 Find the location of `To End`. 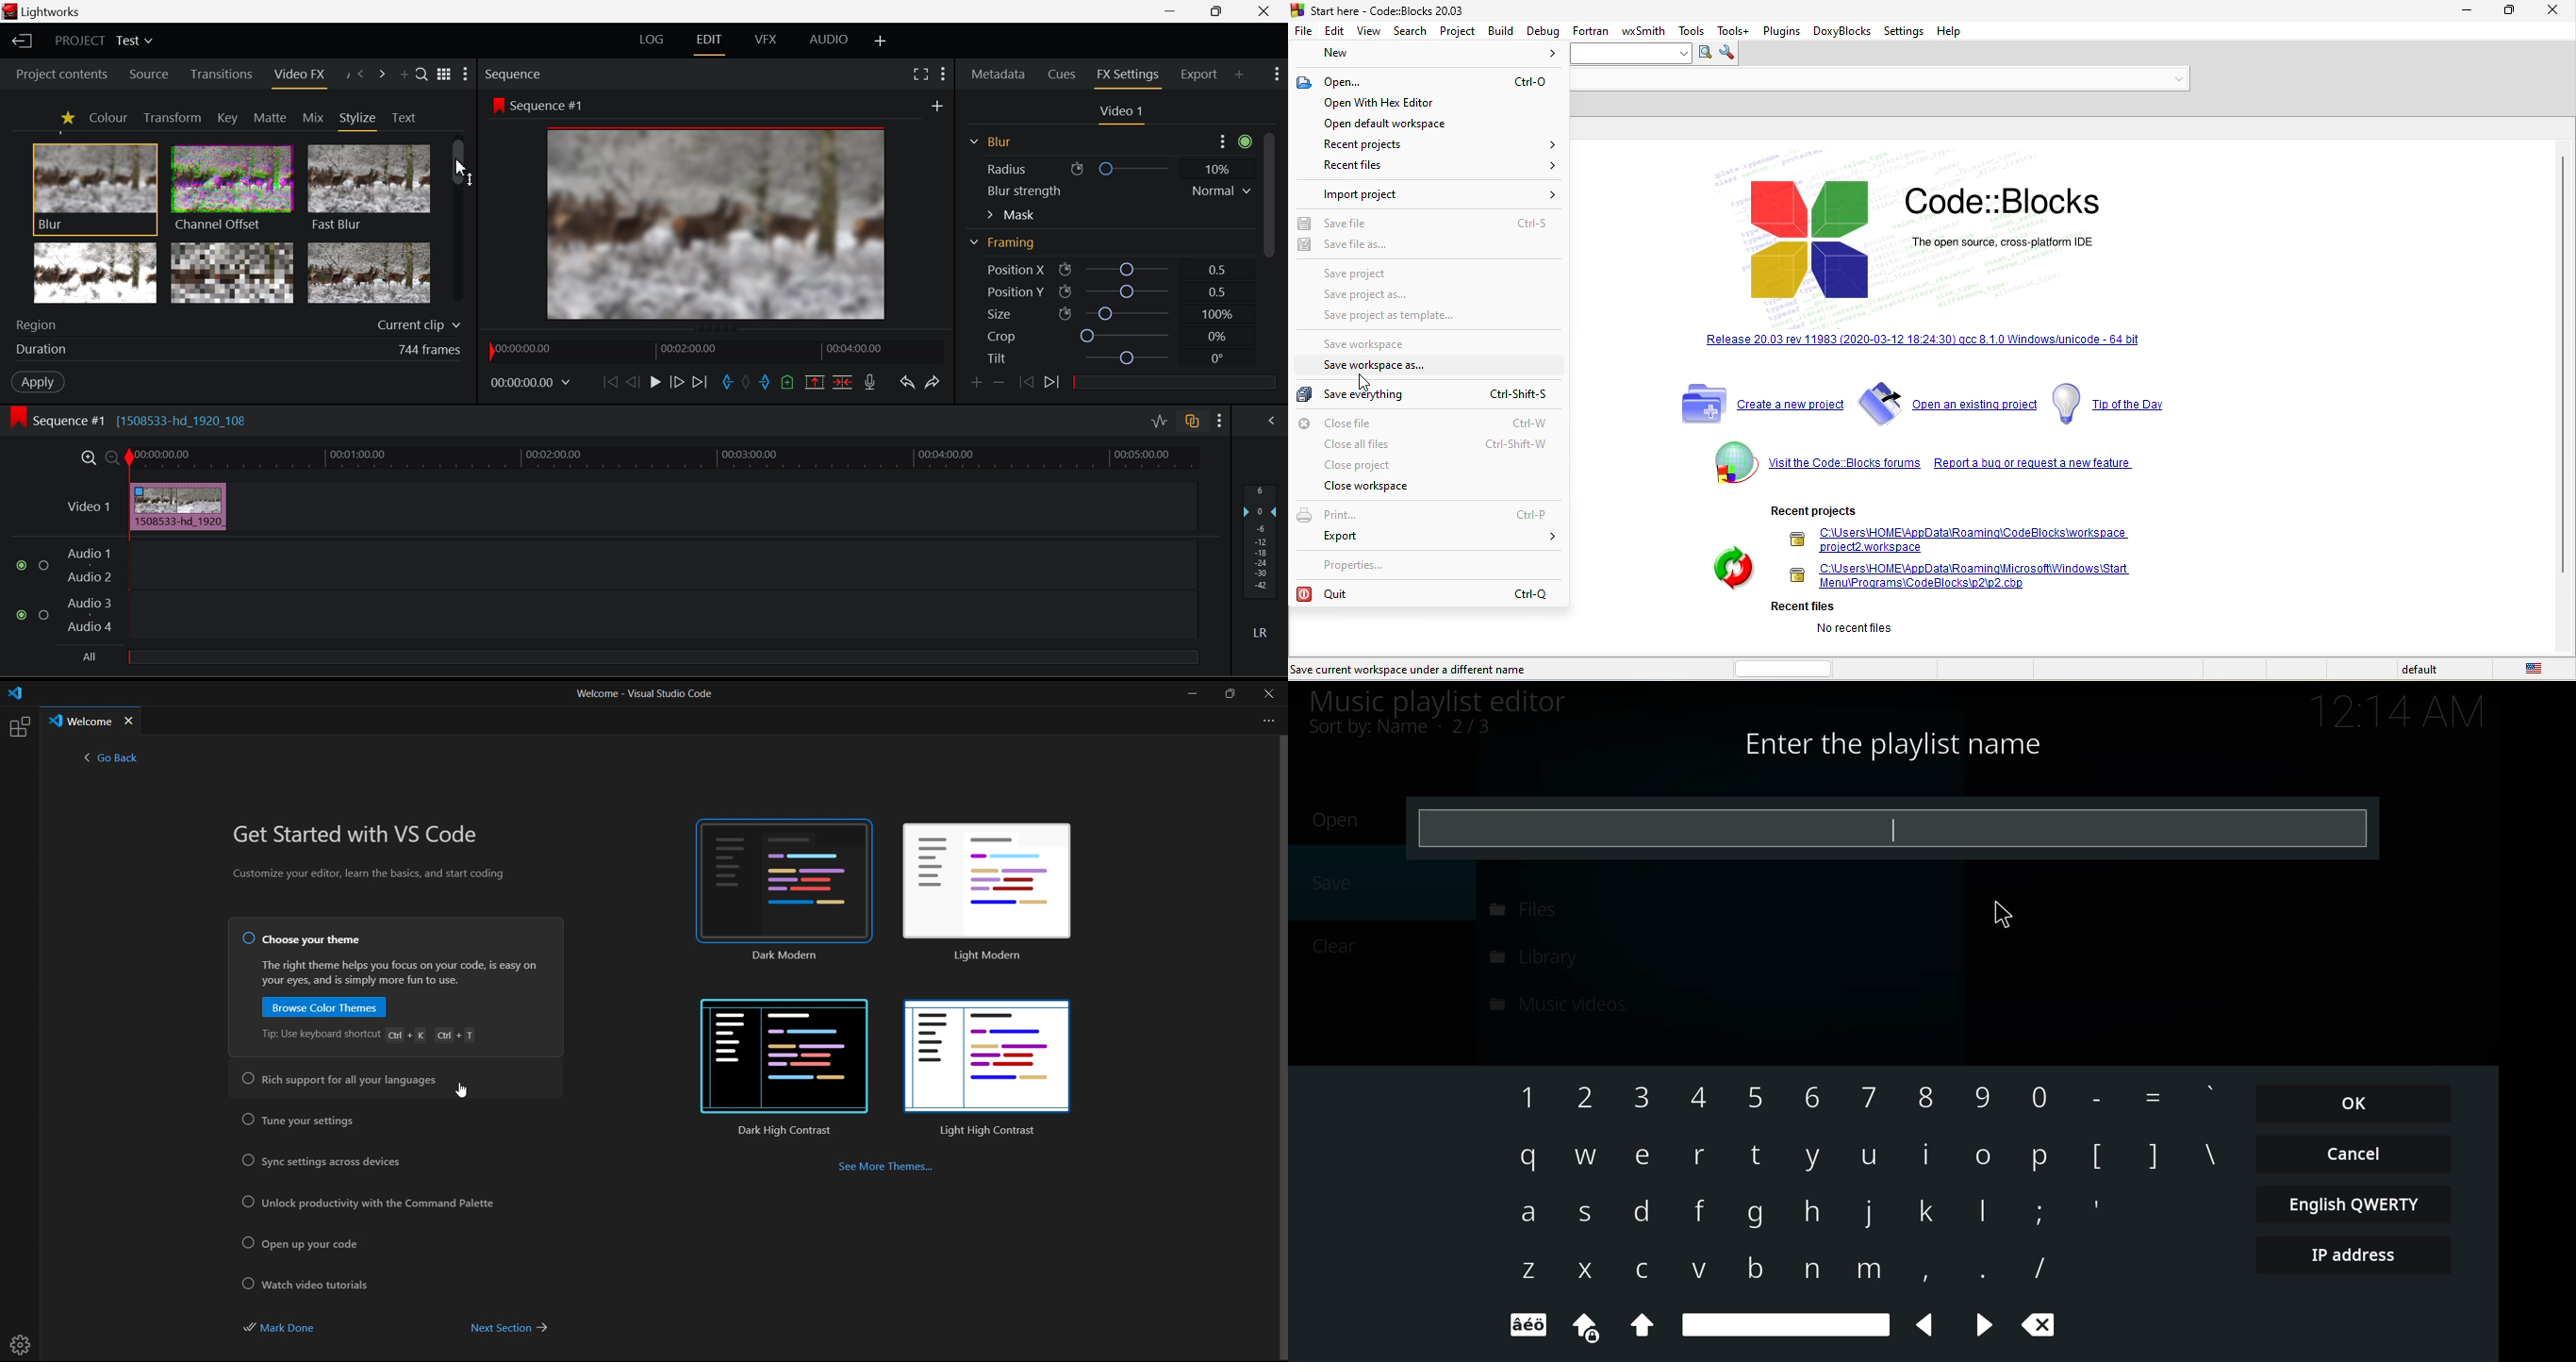

To End is located at coordinates (701, 380).